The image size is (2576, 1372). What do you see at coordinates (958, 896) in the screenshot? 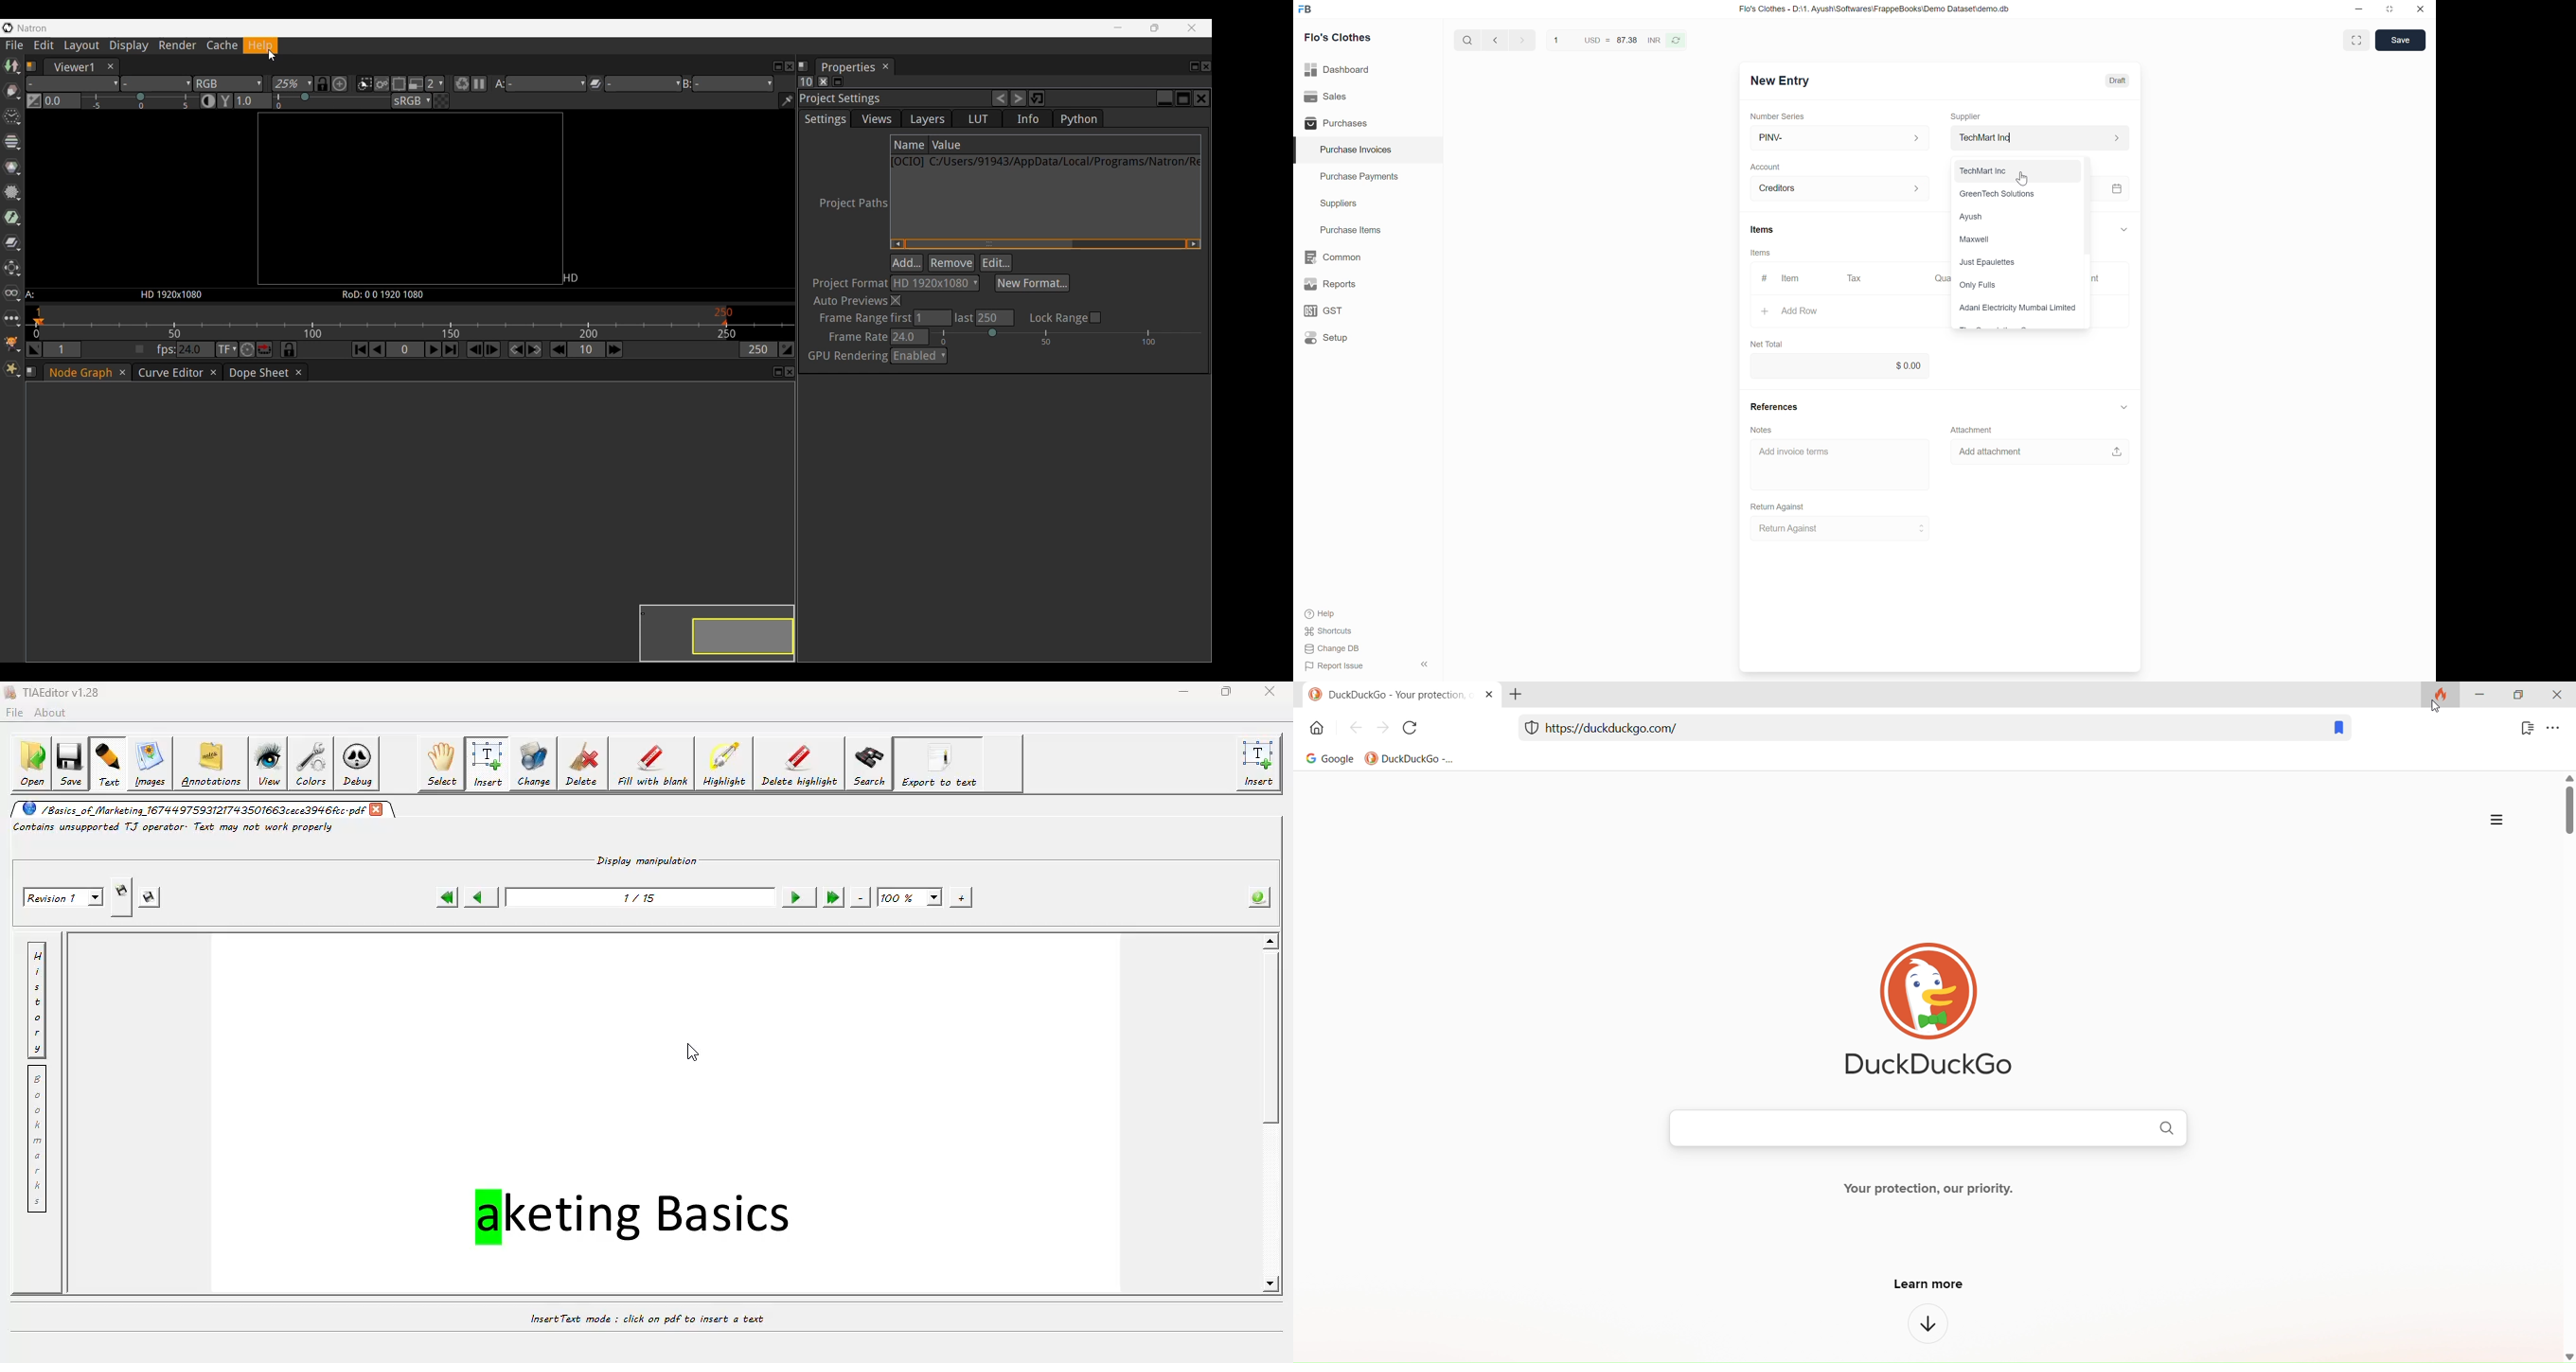
I see `zoom in` at bounding box center [958, 896].